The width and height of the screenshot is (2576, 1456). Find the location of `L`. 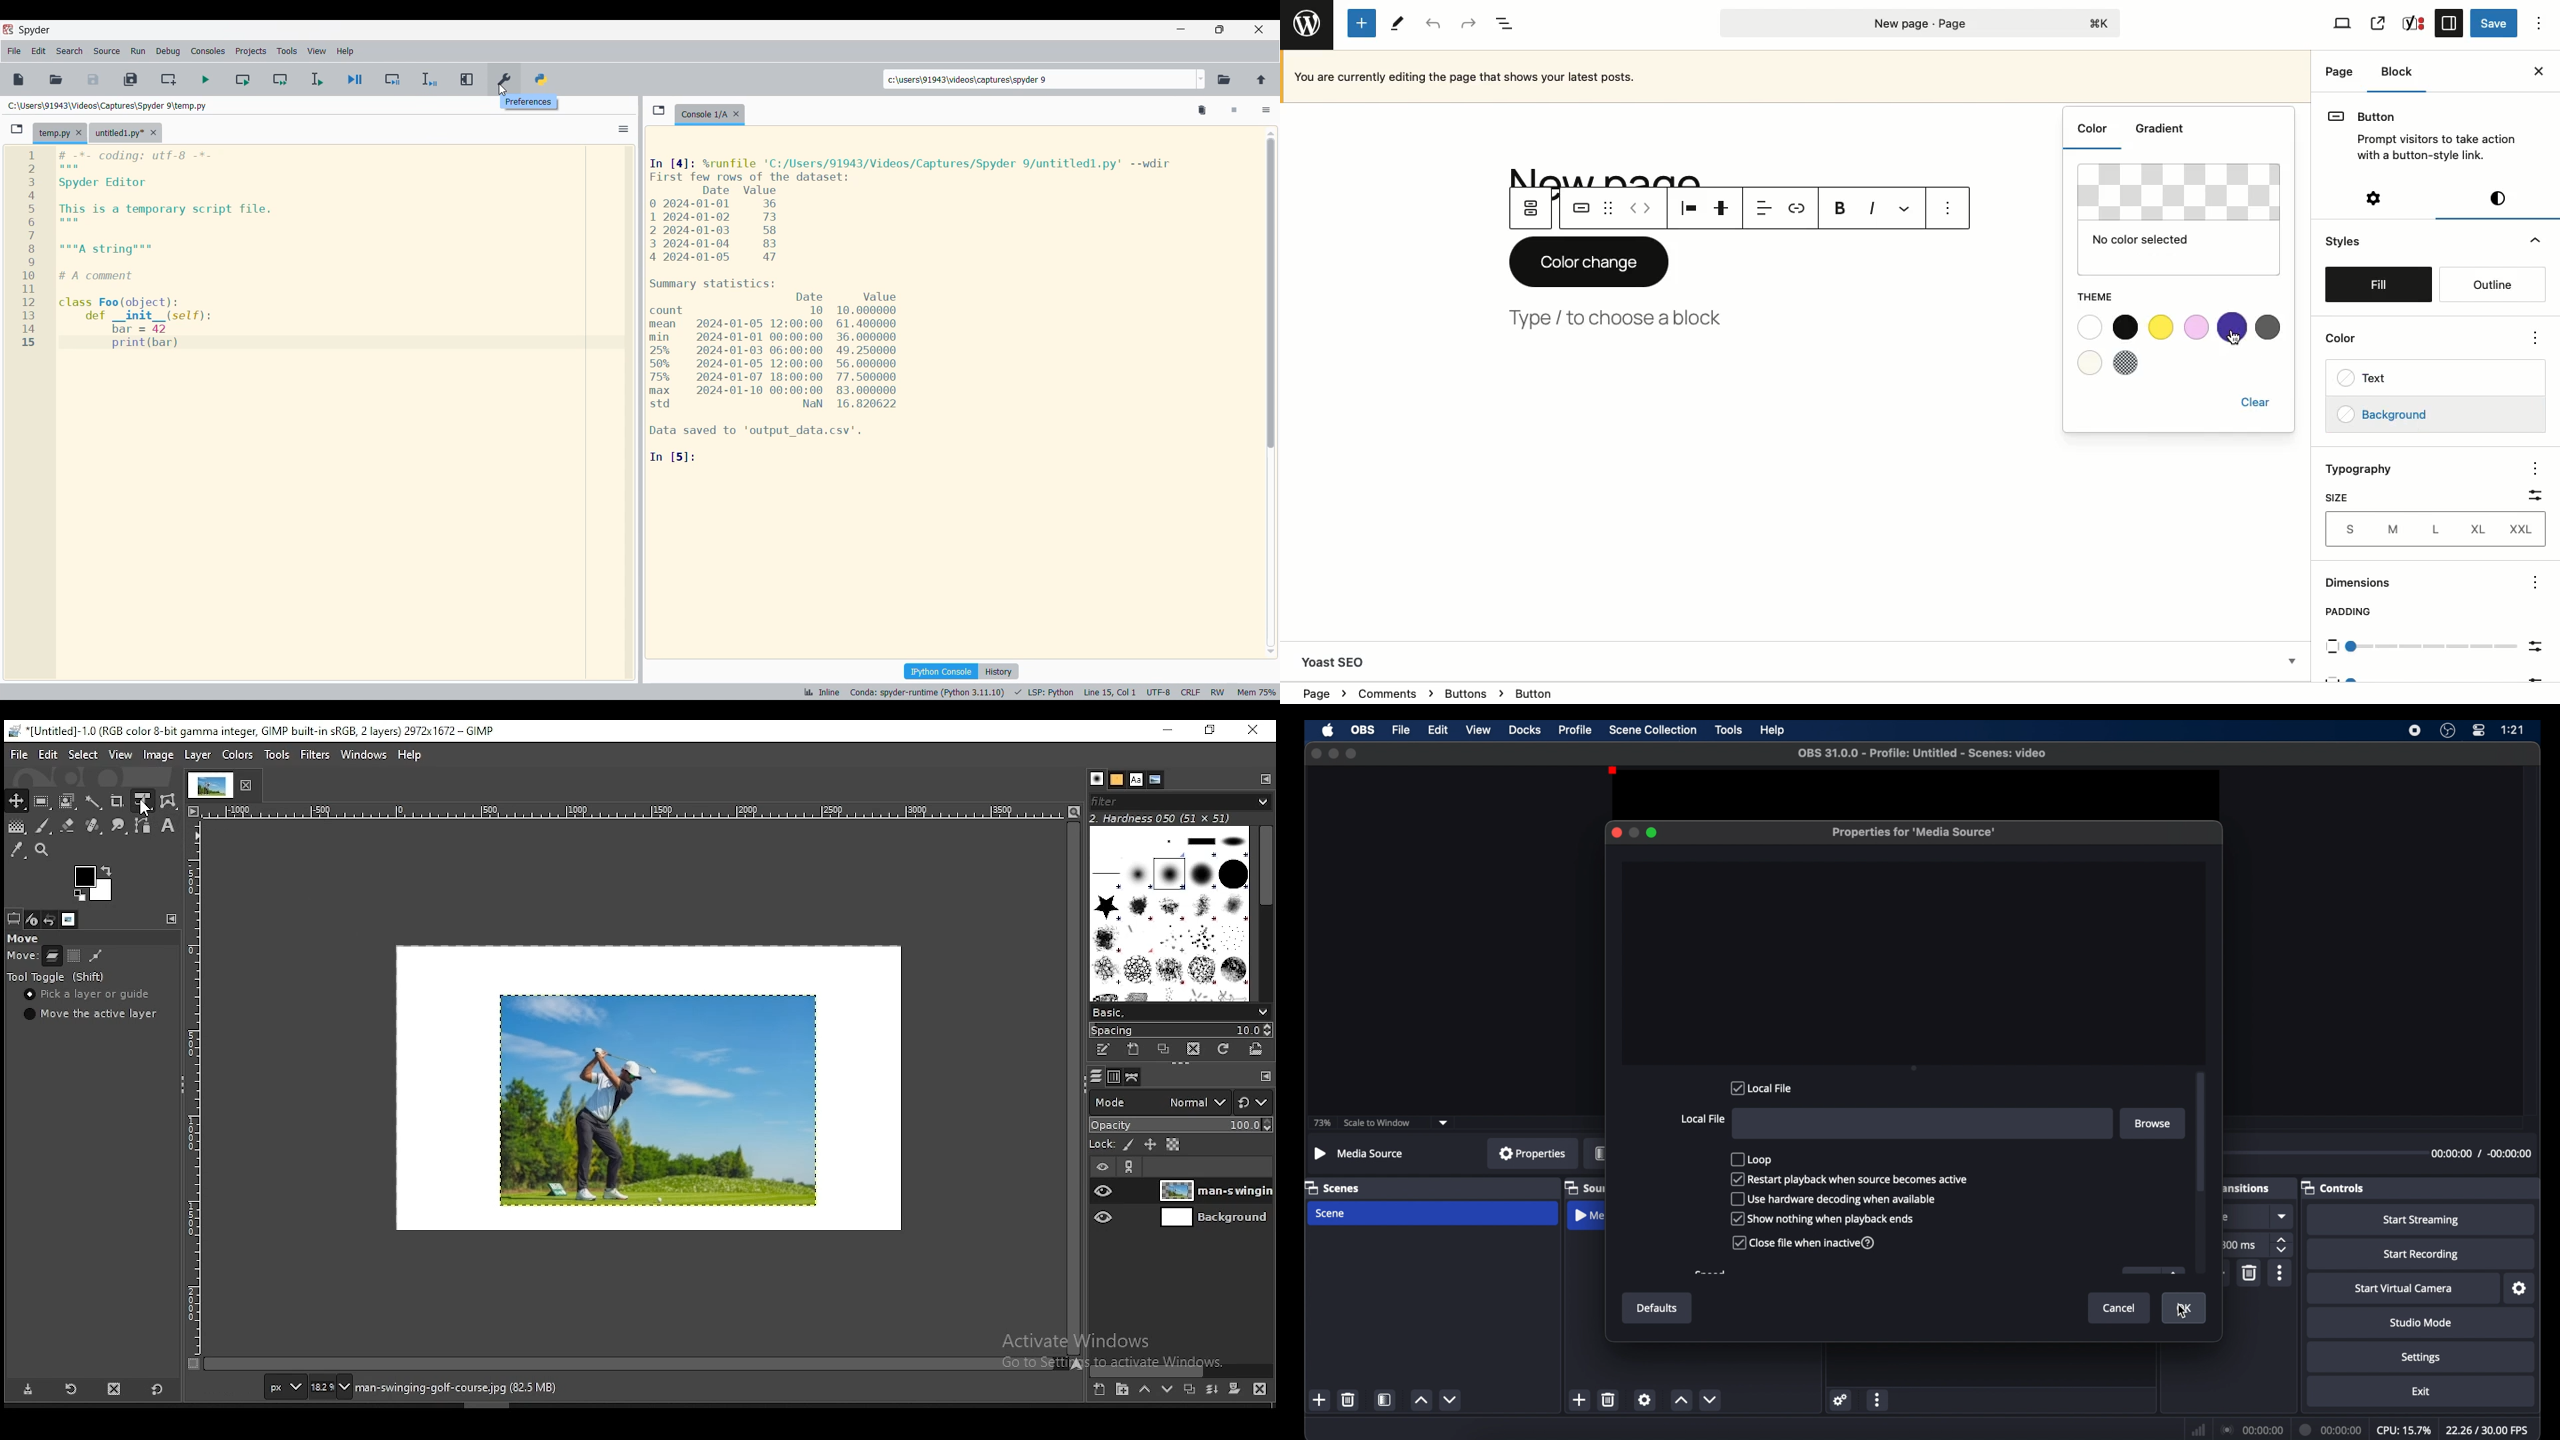

L is located at coordinates (2438, 530).